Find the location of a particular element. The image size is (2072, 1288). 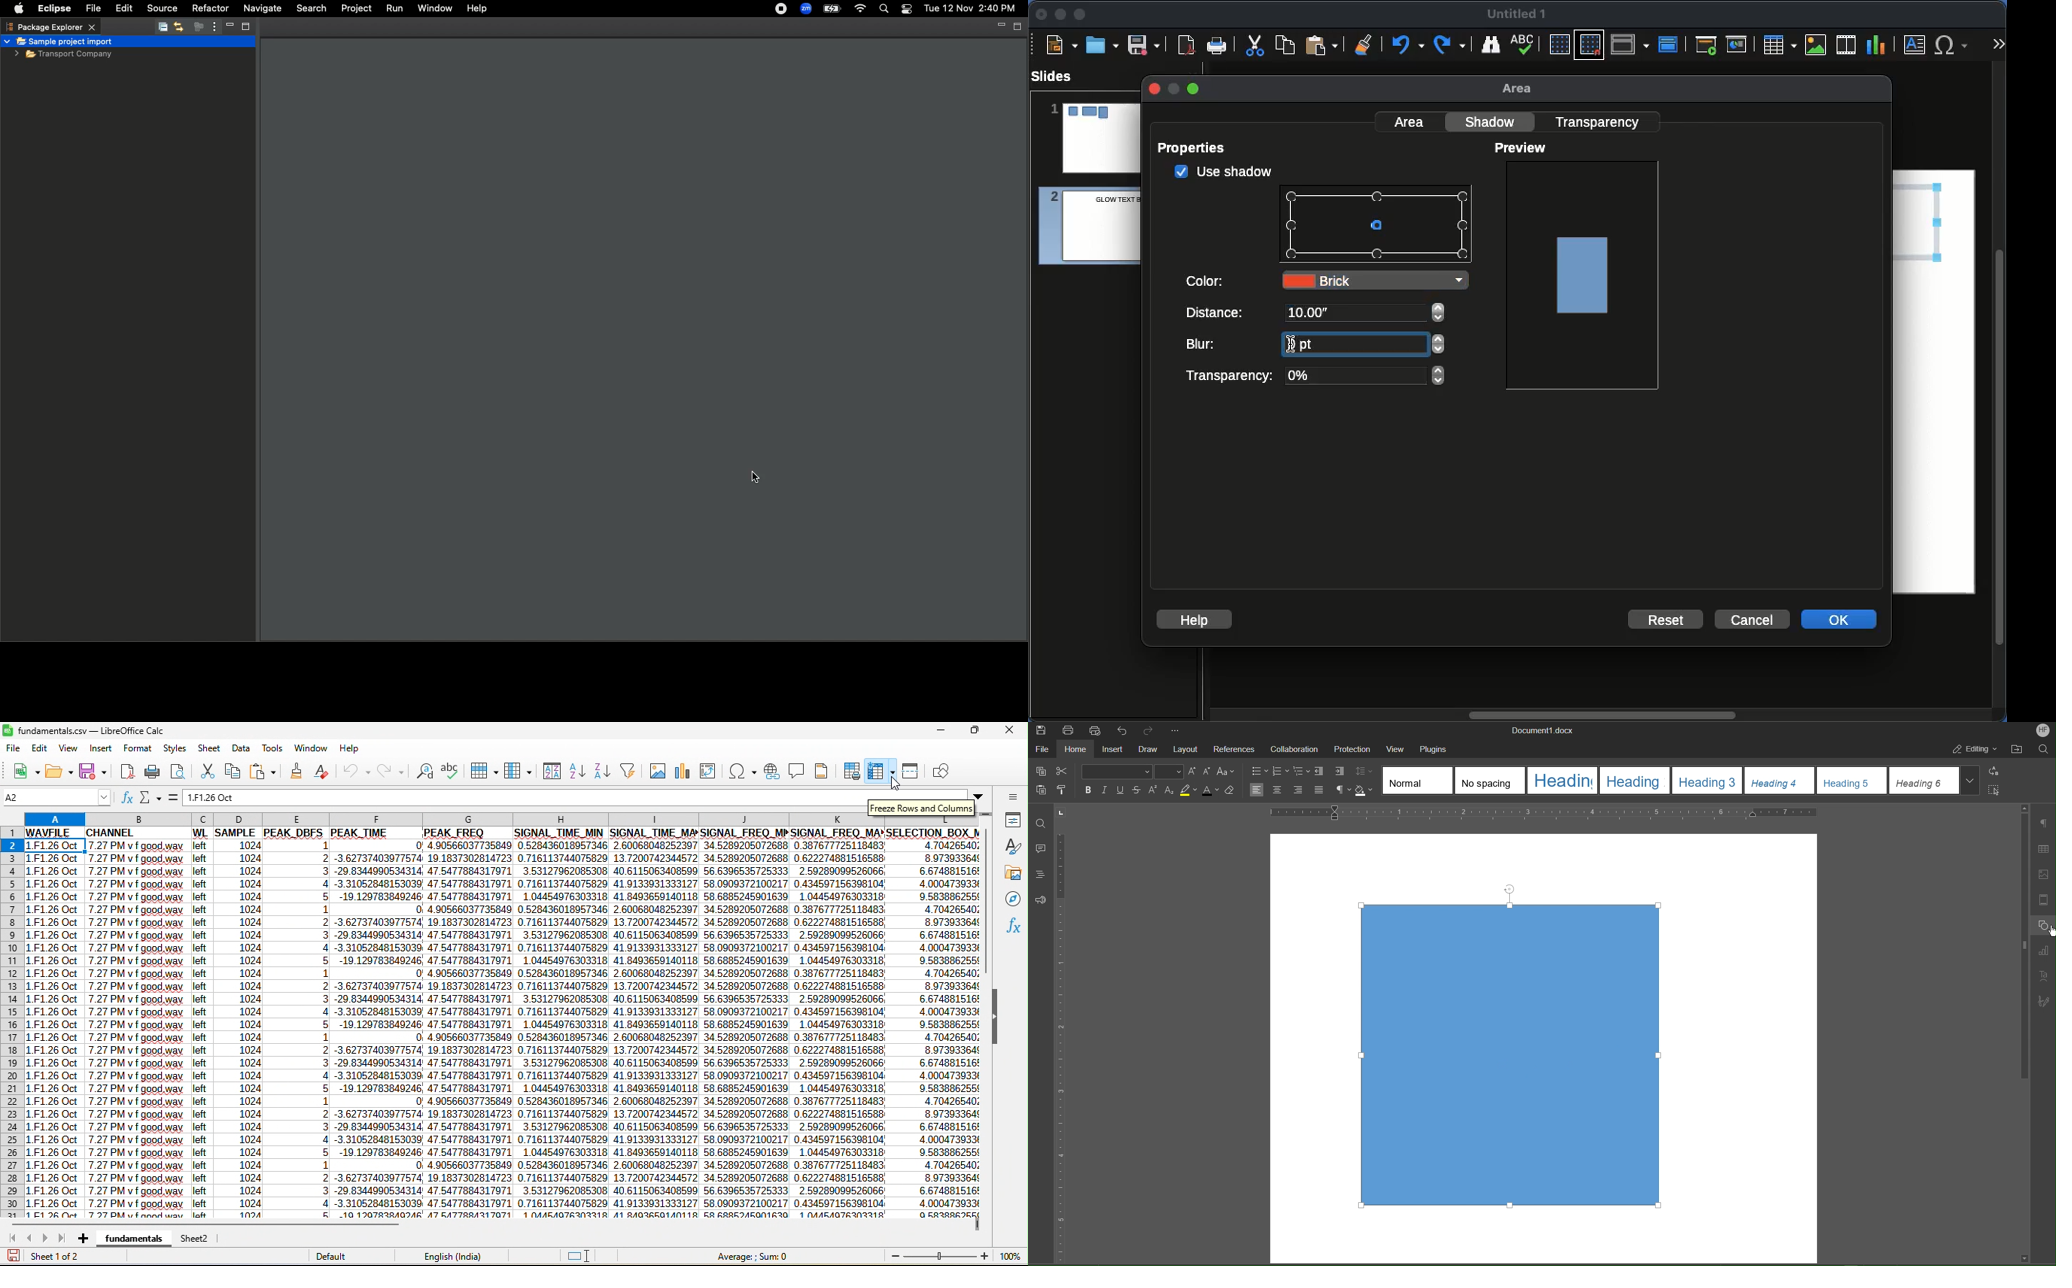

rows is located at coordinates (484, 770).